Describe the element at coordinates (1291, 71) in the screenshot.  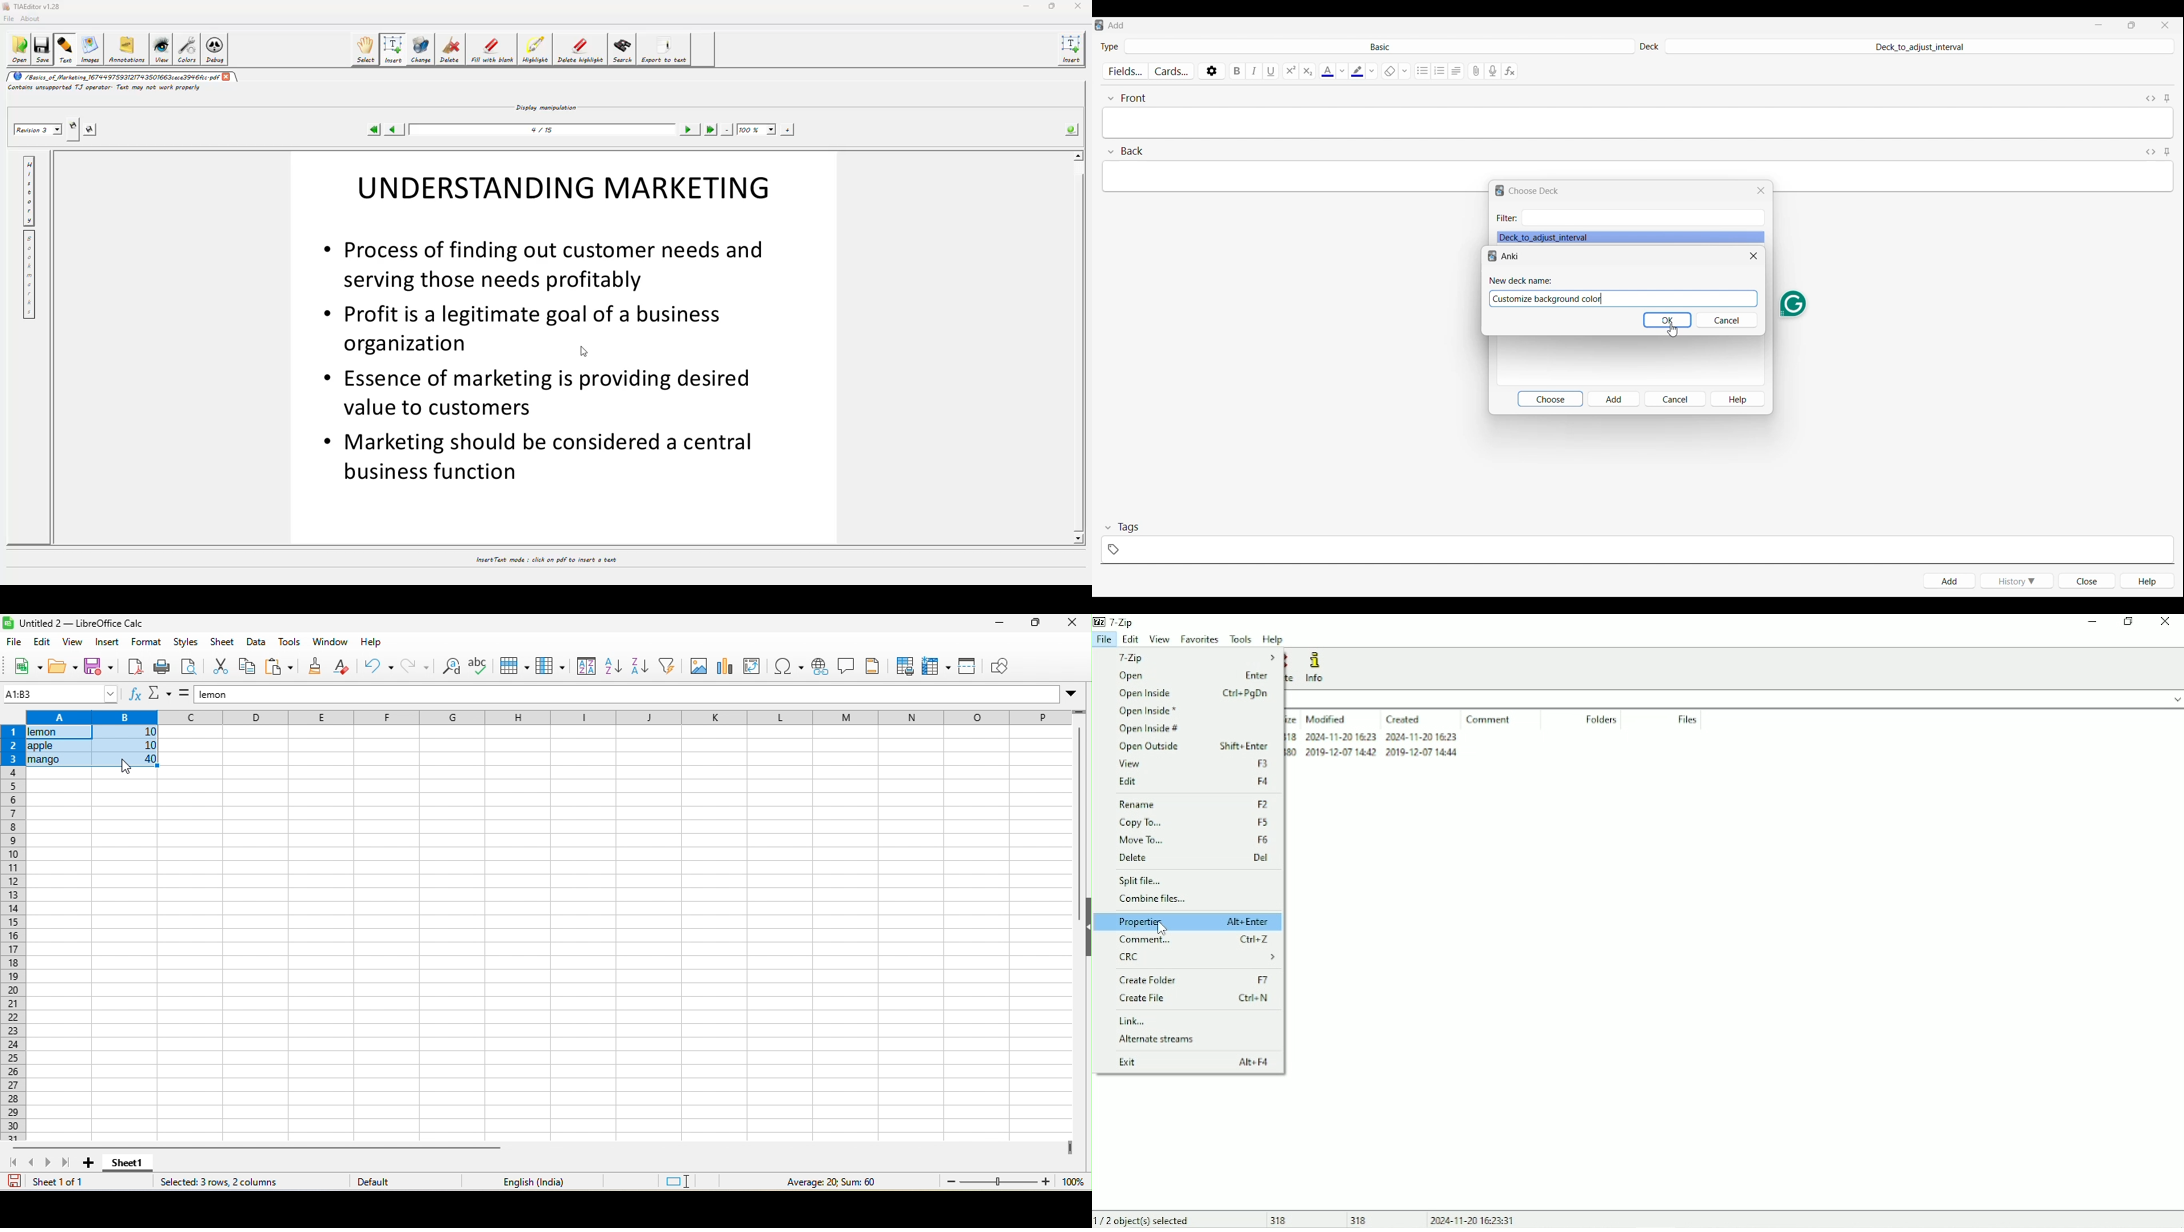
I see `Super script` at that location.